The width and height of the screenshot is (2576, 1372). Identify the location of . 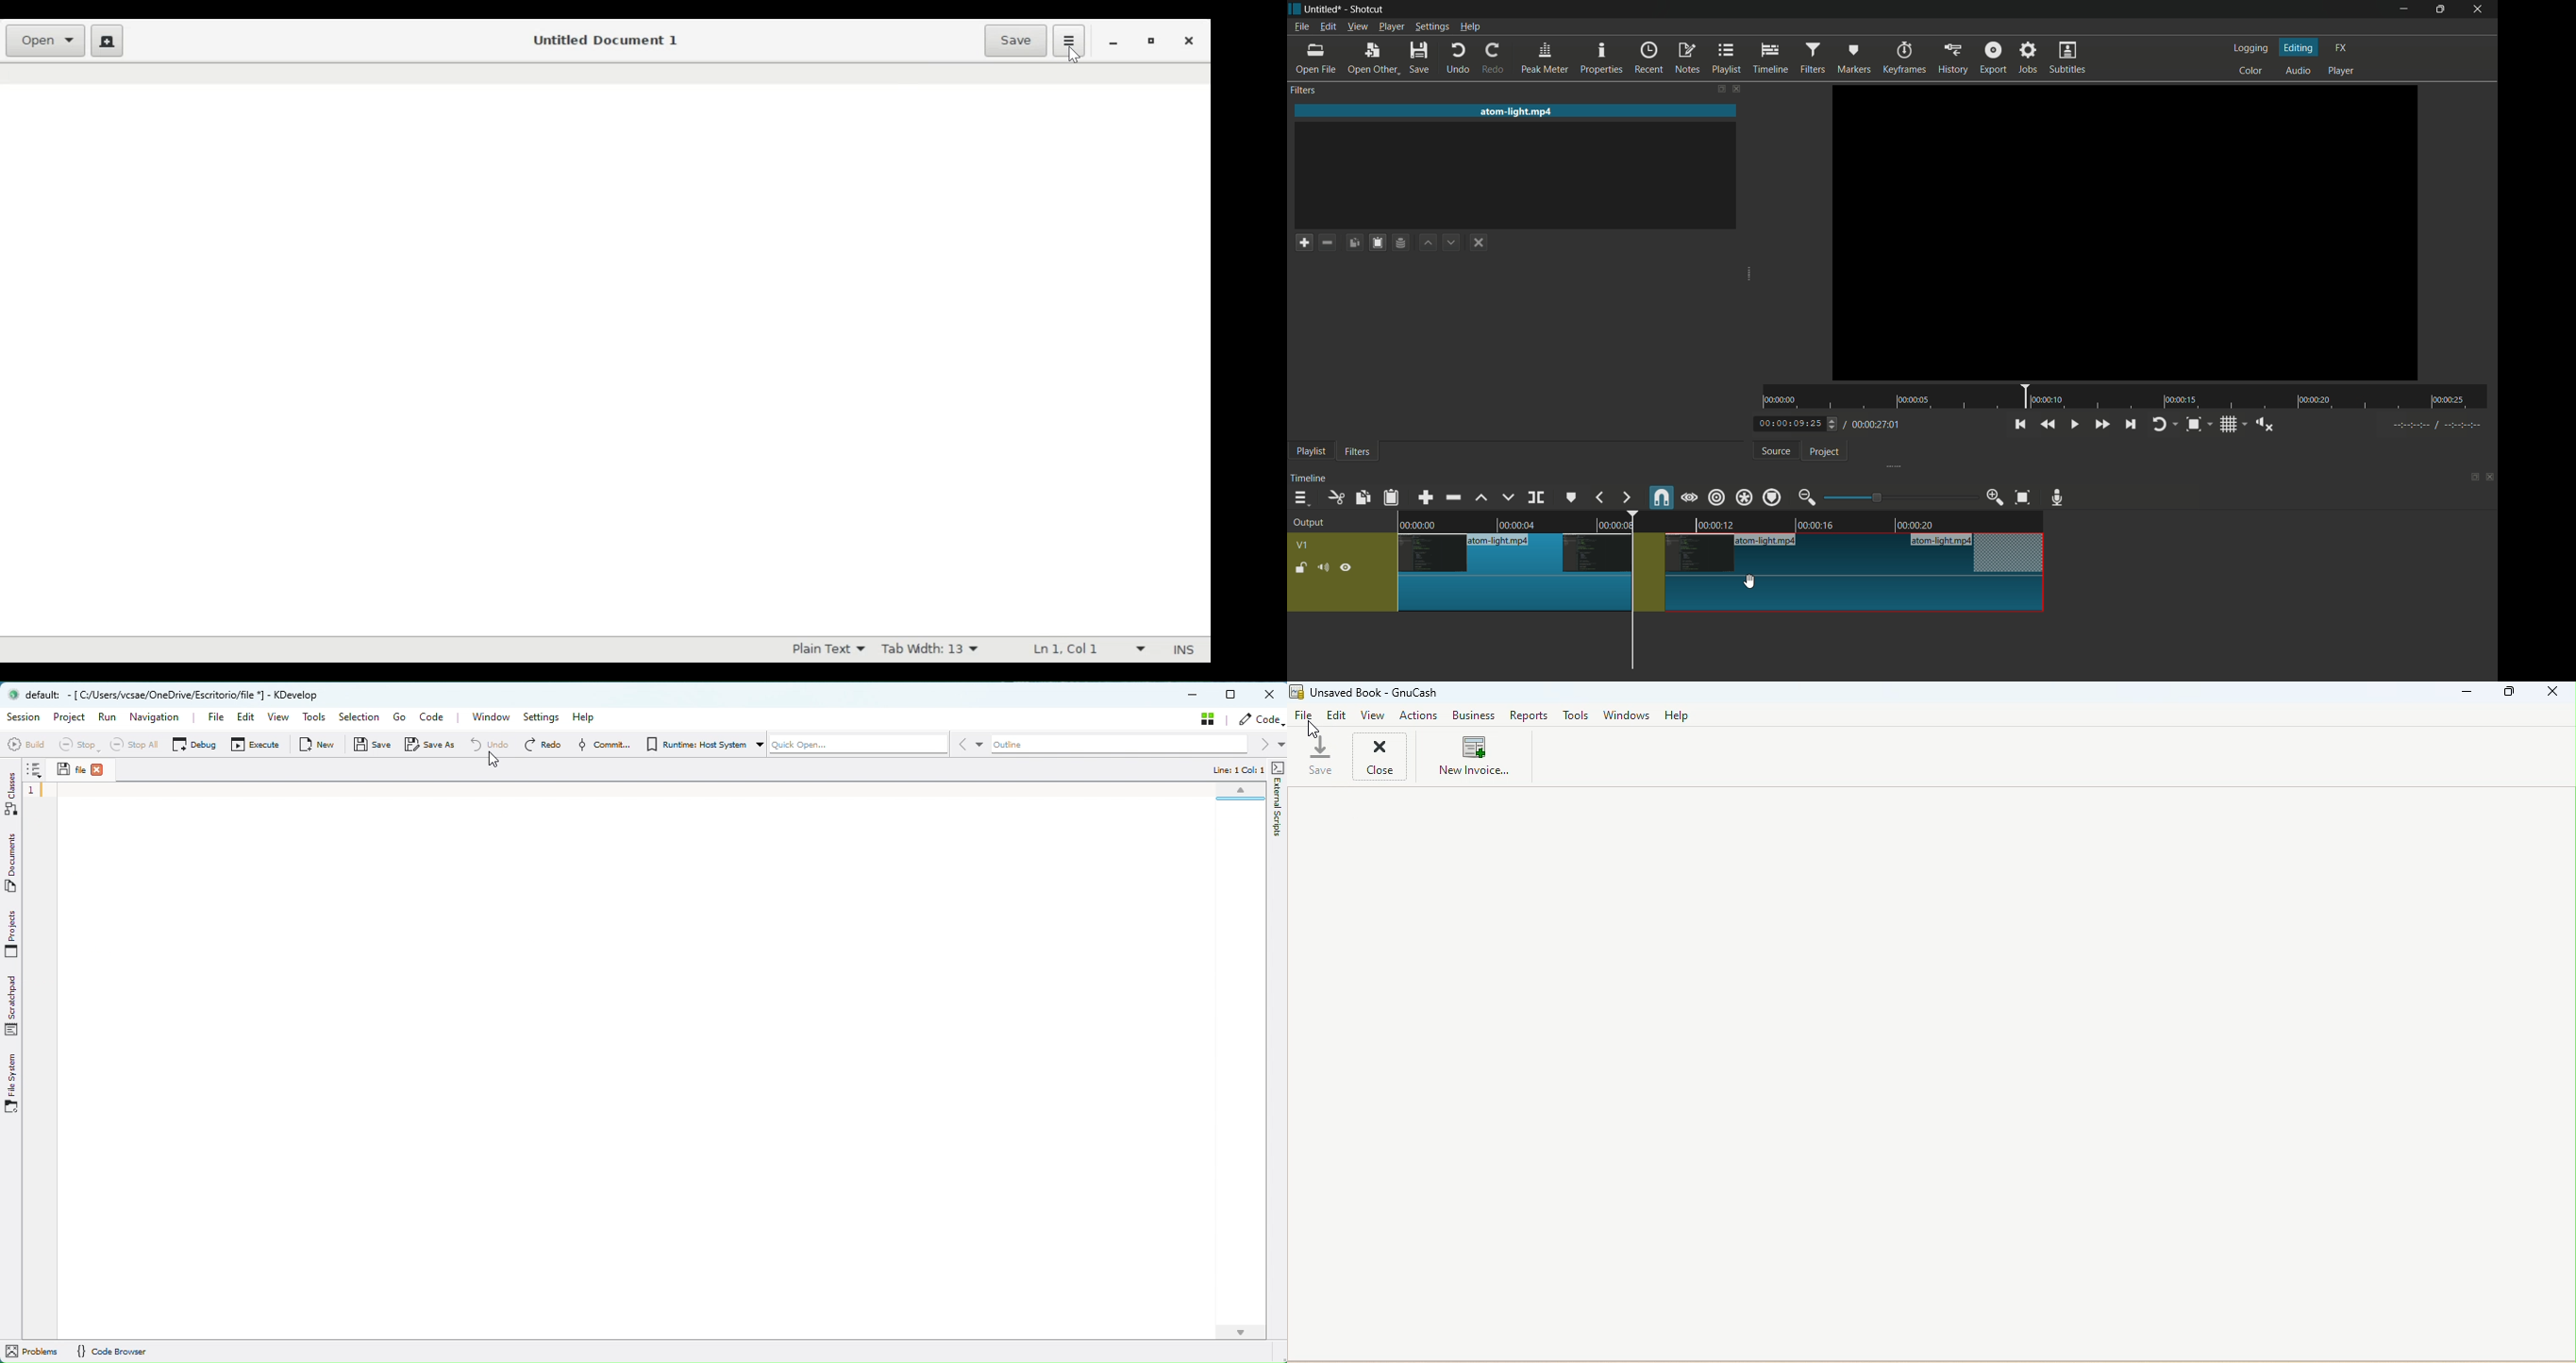
(2125, 233).